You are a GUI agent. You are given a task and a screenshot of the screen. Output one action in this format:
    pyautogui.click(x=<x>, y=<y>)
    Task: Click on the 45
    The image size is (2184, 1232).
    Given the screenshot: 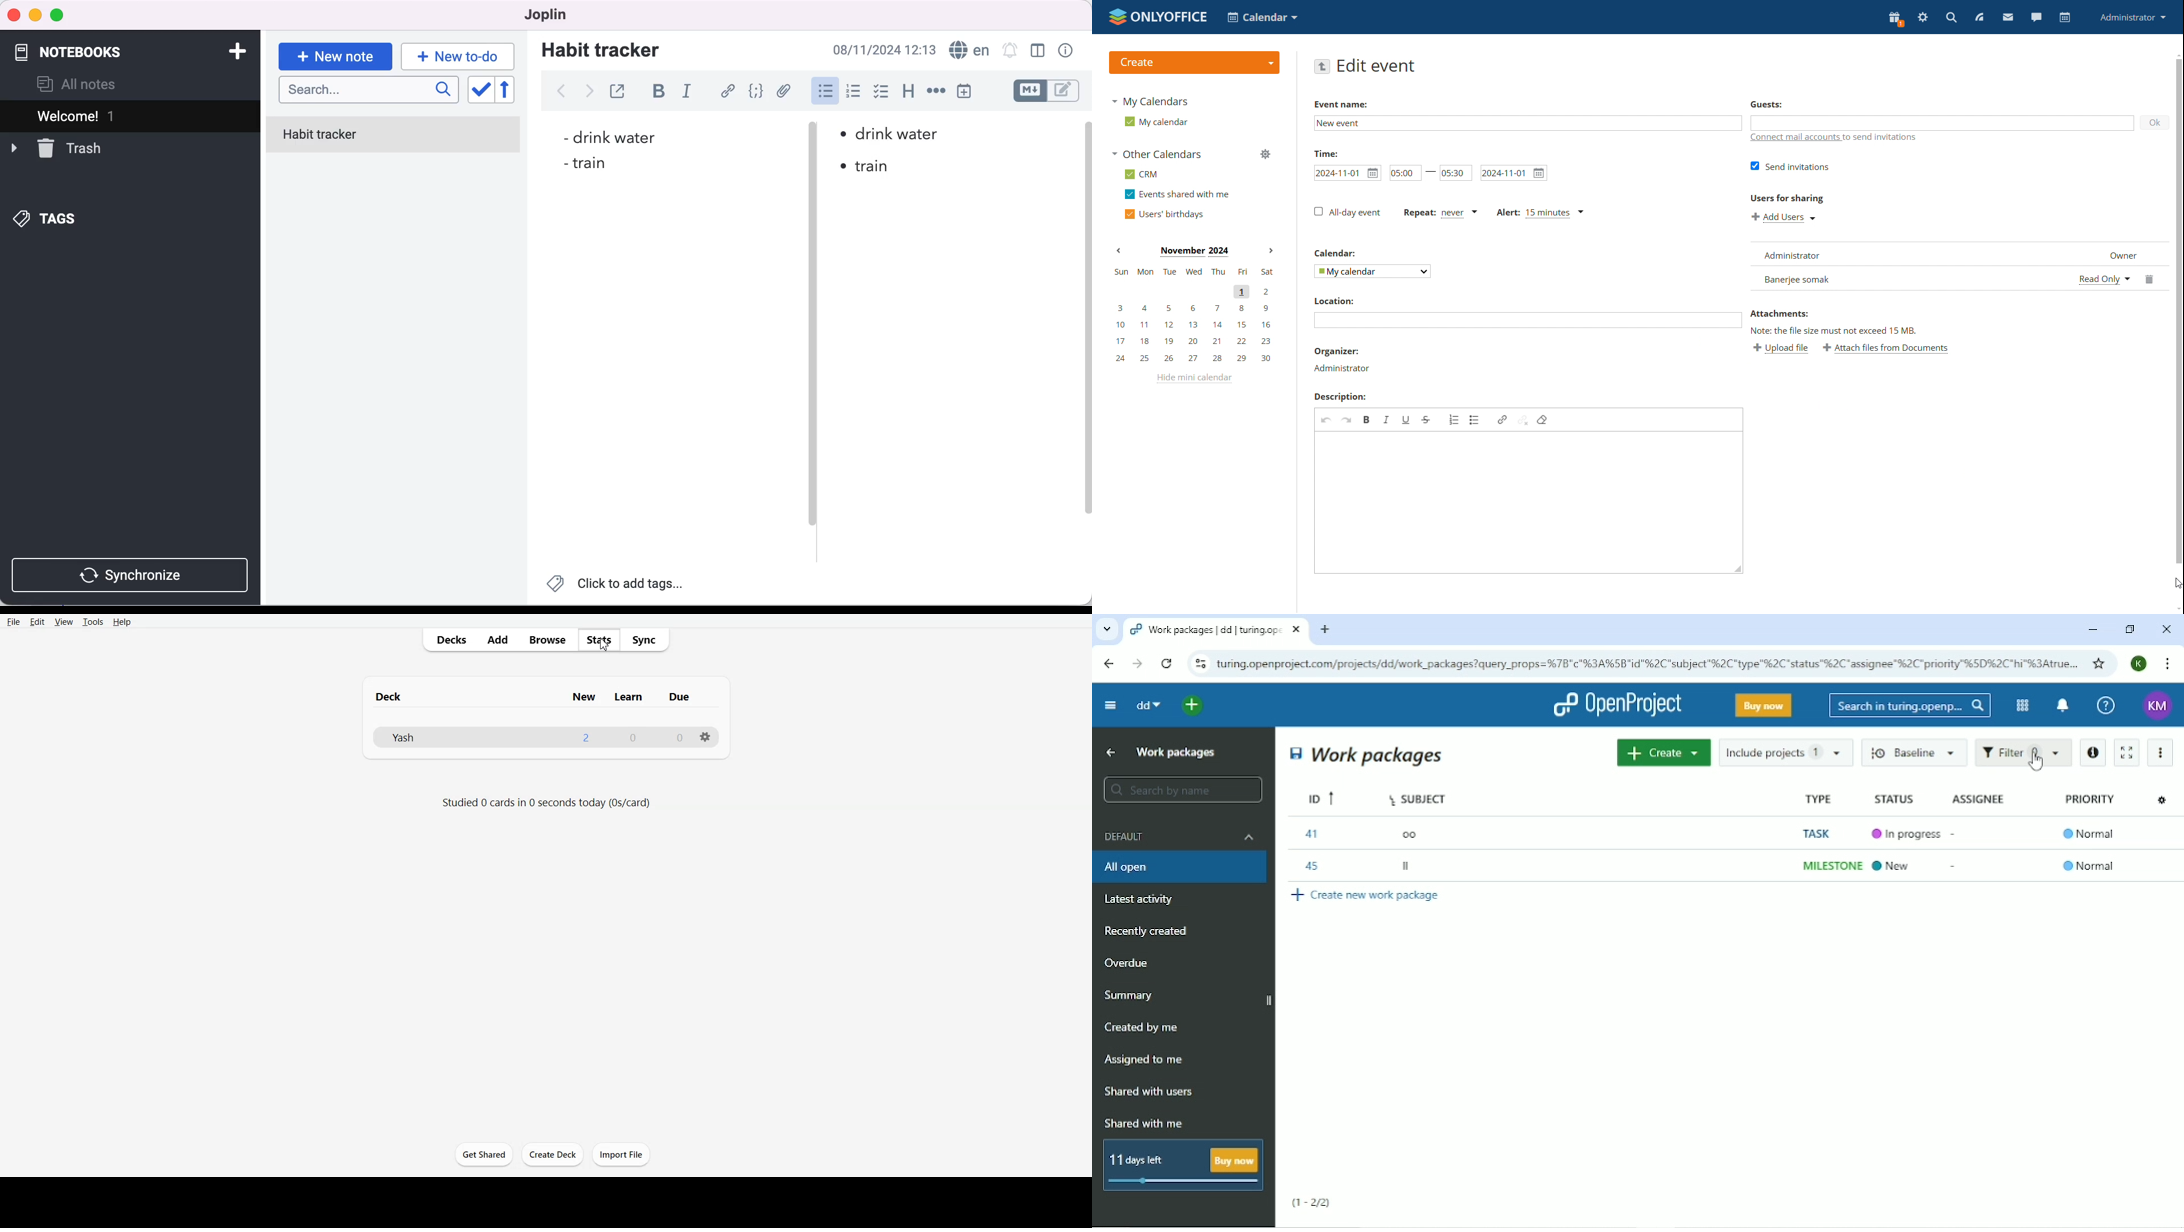 What is the action you would take?
    pyautogui.click(x=1313, y=867)
    